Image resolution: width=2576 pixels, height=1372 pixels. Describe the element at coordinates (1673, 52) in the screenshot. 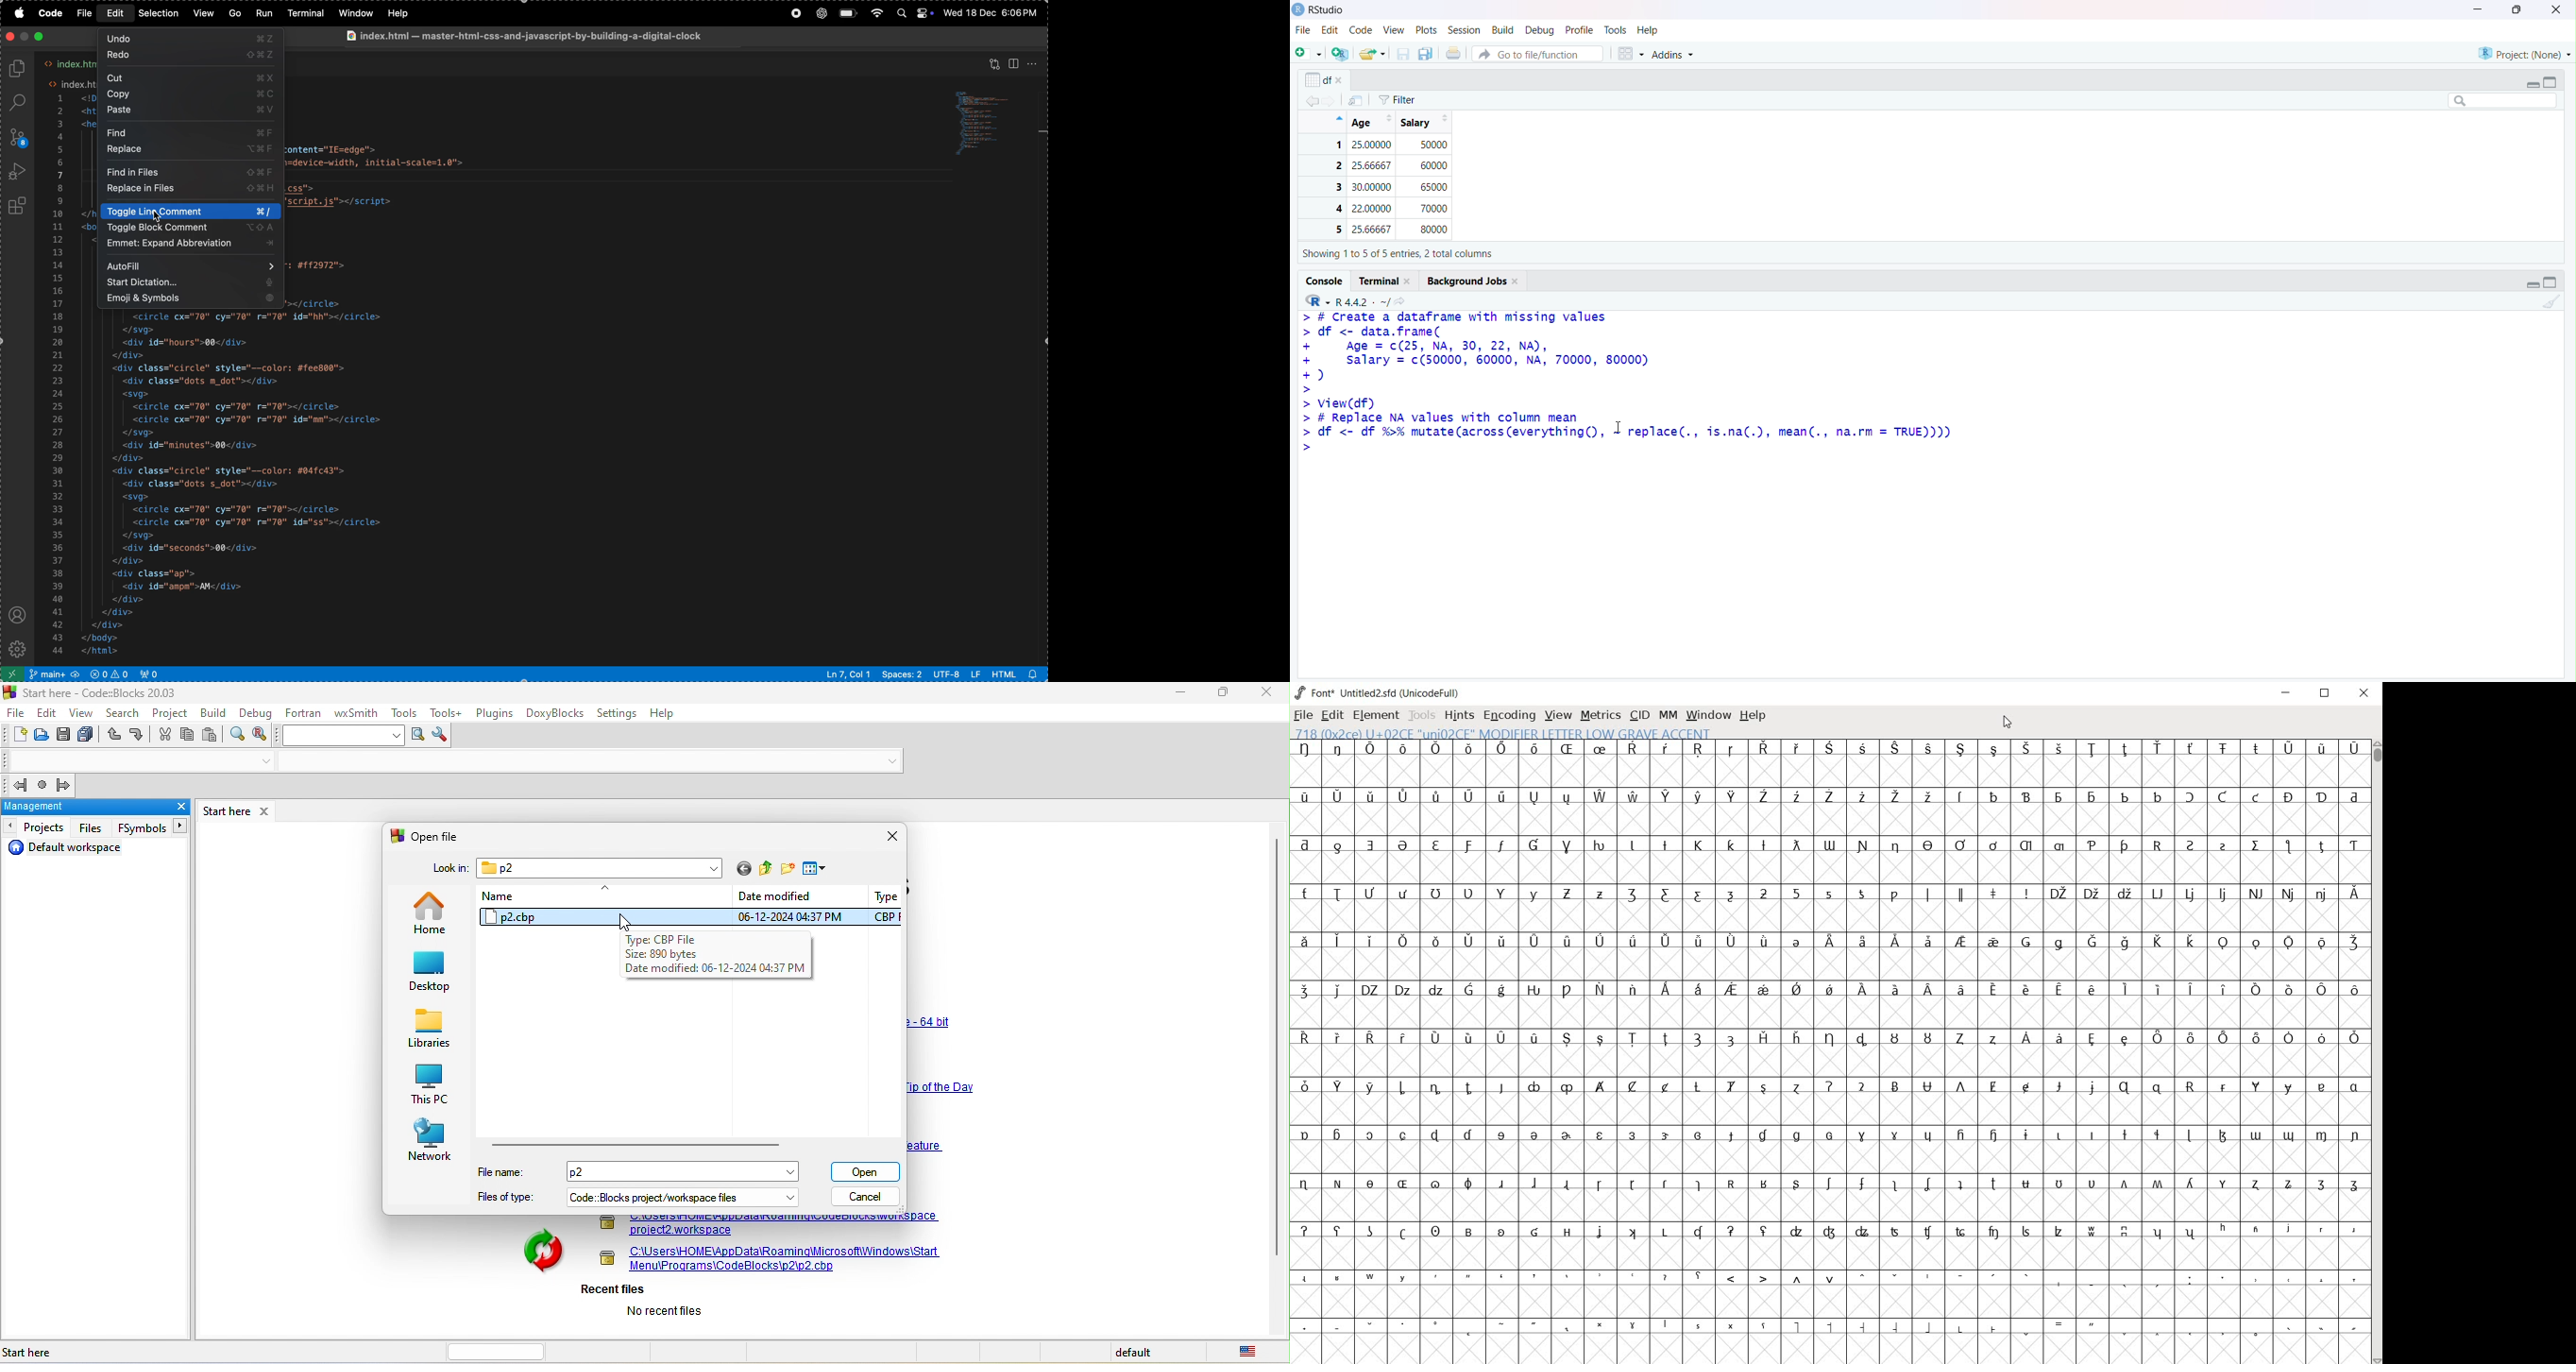

I see `Addins` at that location.